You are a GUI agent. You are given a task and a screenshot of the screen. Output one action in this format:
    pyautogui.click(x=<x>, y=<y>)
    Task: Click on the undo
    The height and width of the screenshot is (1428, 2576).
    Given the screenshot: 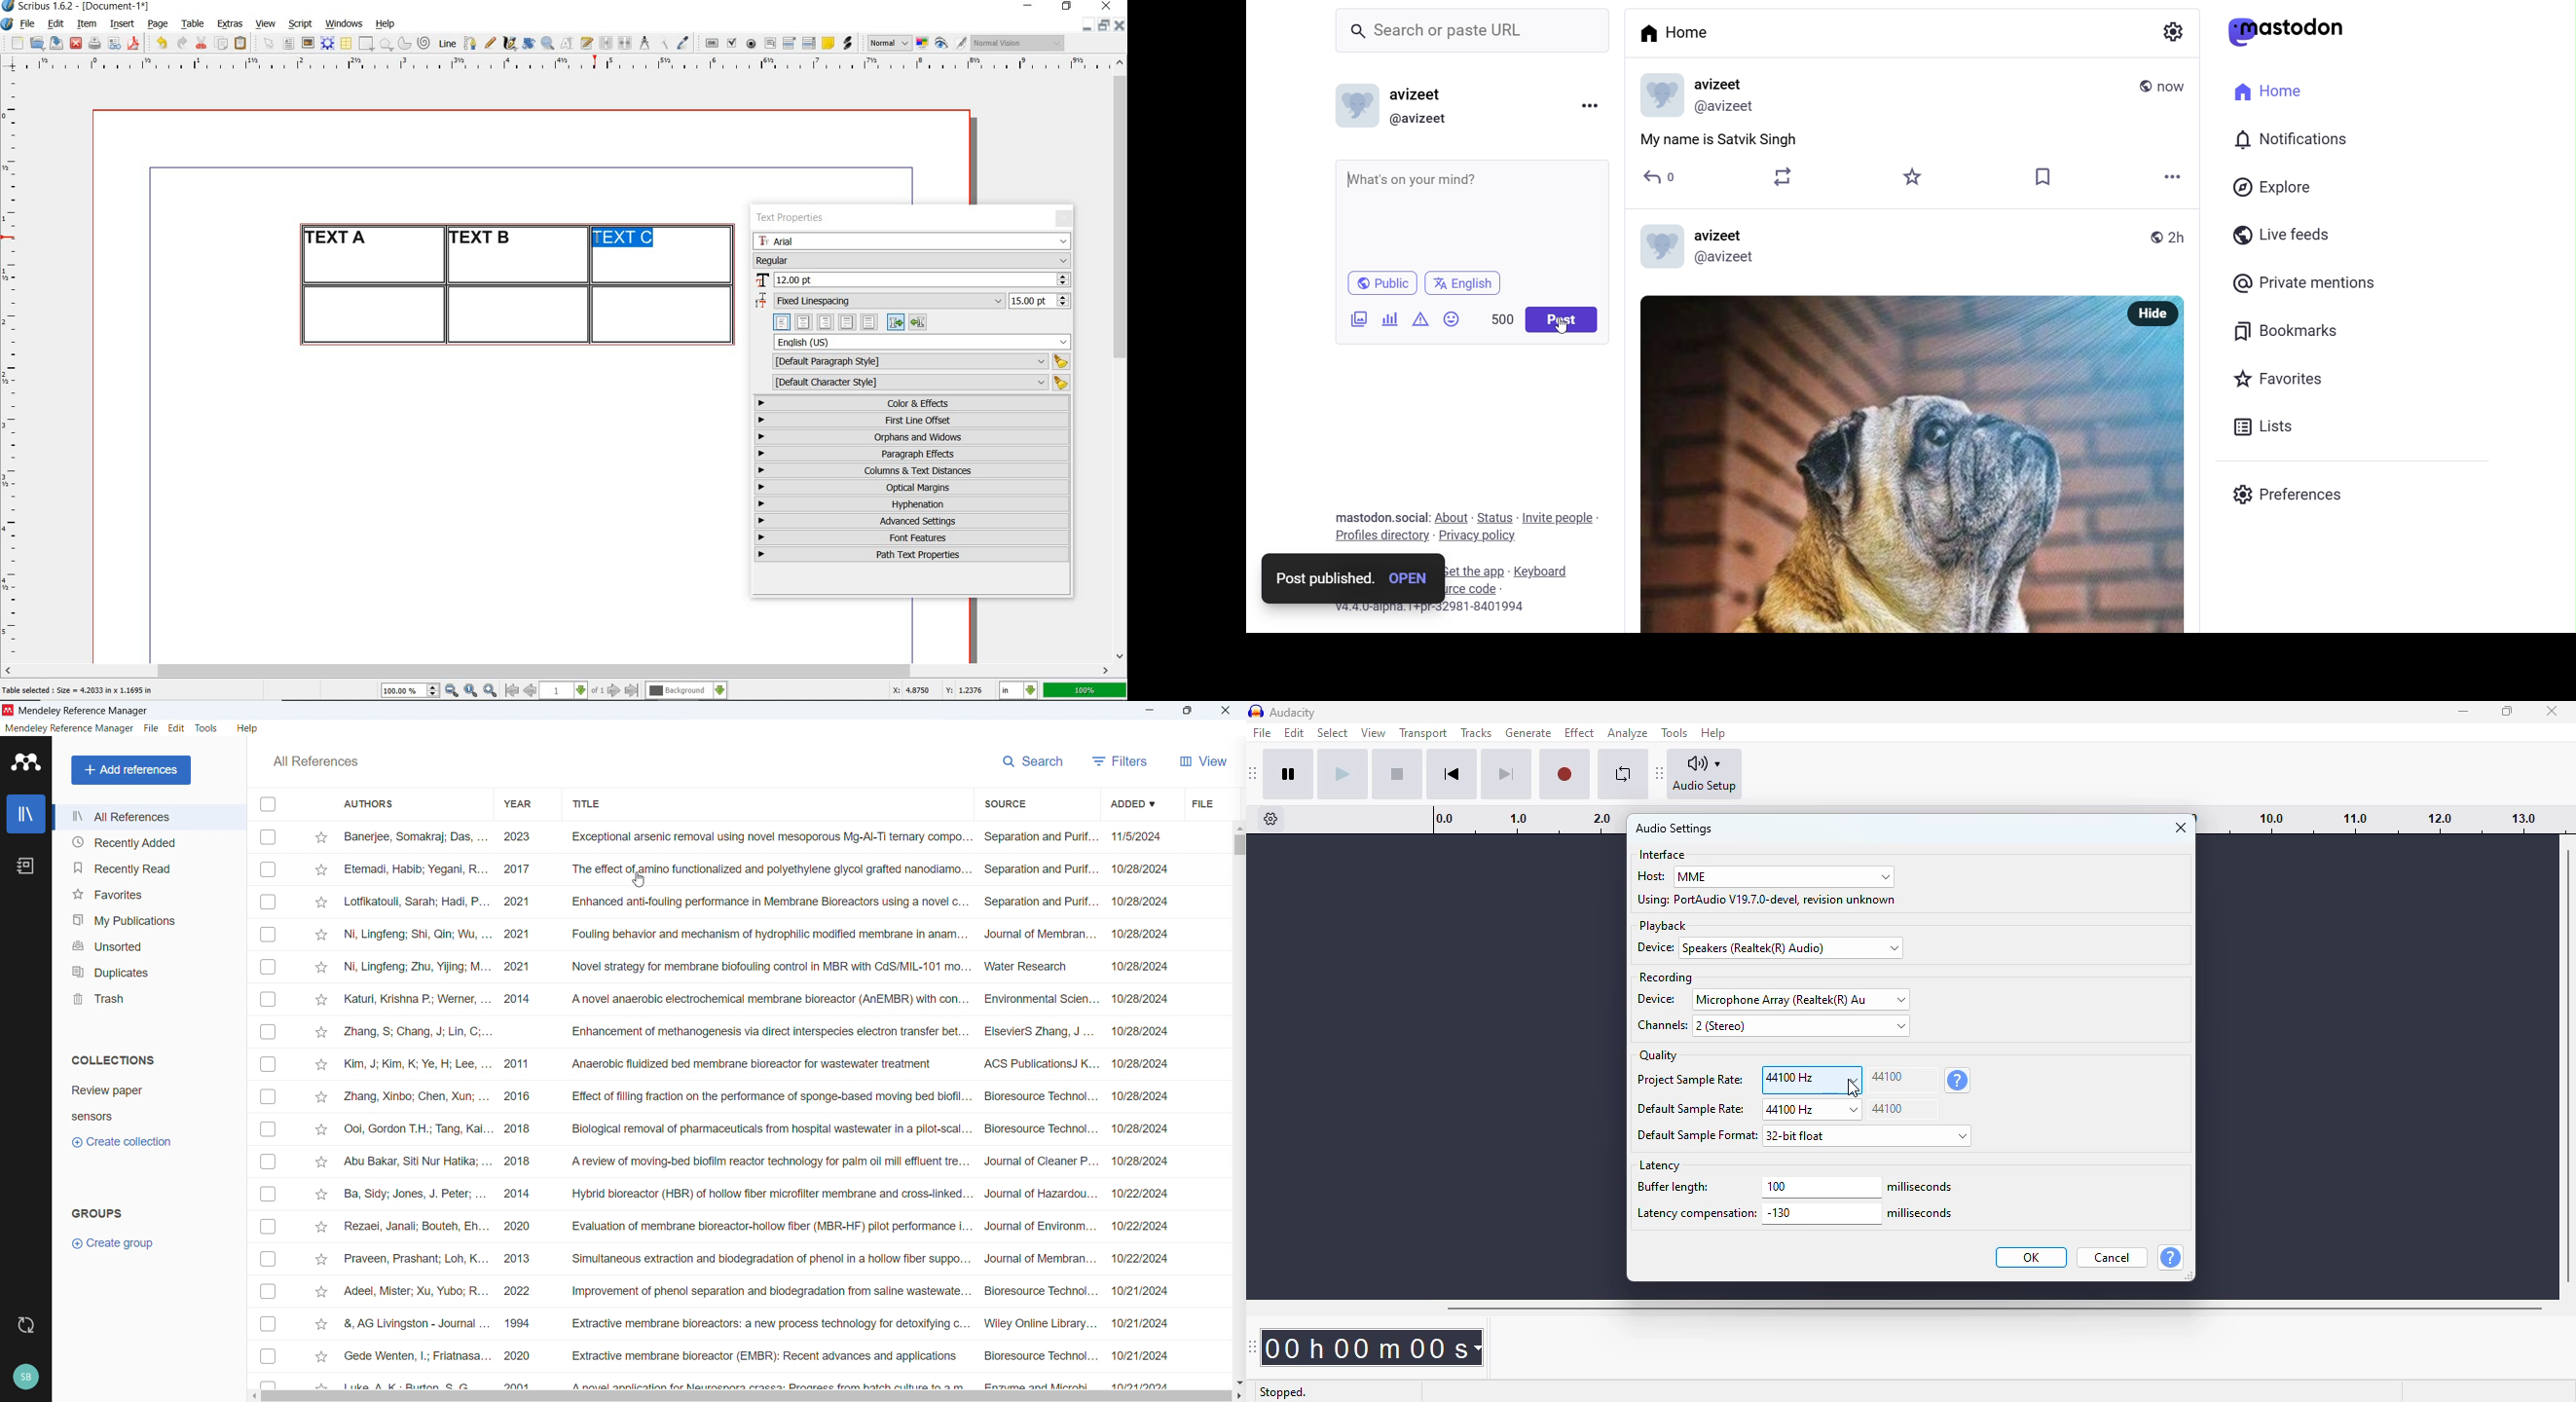 What is the action you would take?
    pyautogui.click(x=161, y=43)
    